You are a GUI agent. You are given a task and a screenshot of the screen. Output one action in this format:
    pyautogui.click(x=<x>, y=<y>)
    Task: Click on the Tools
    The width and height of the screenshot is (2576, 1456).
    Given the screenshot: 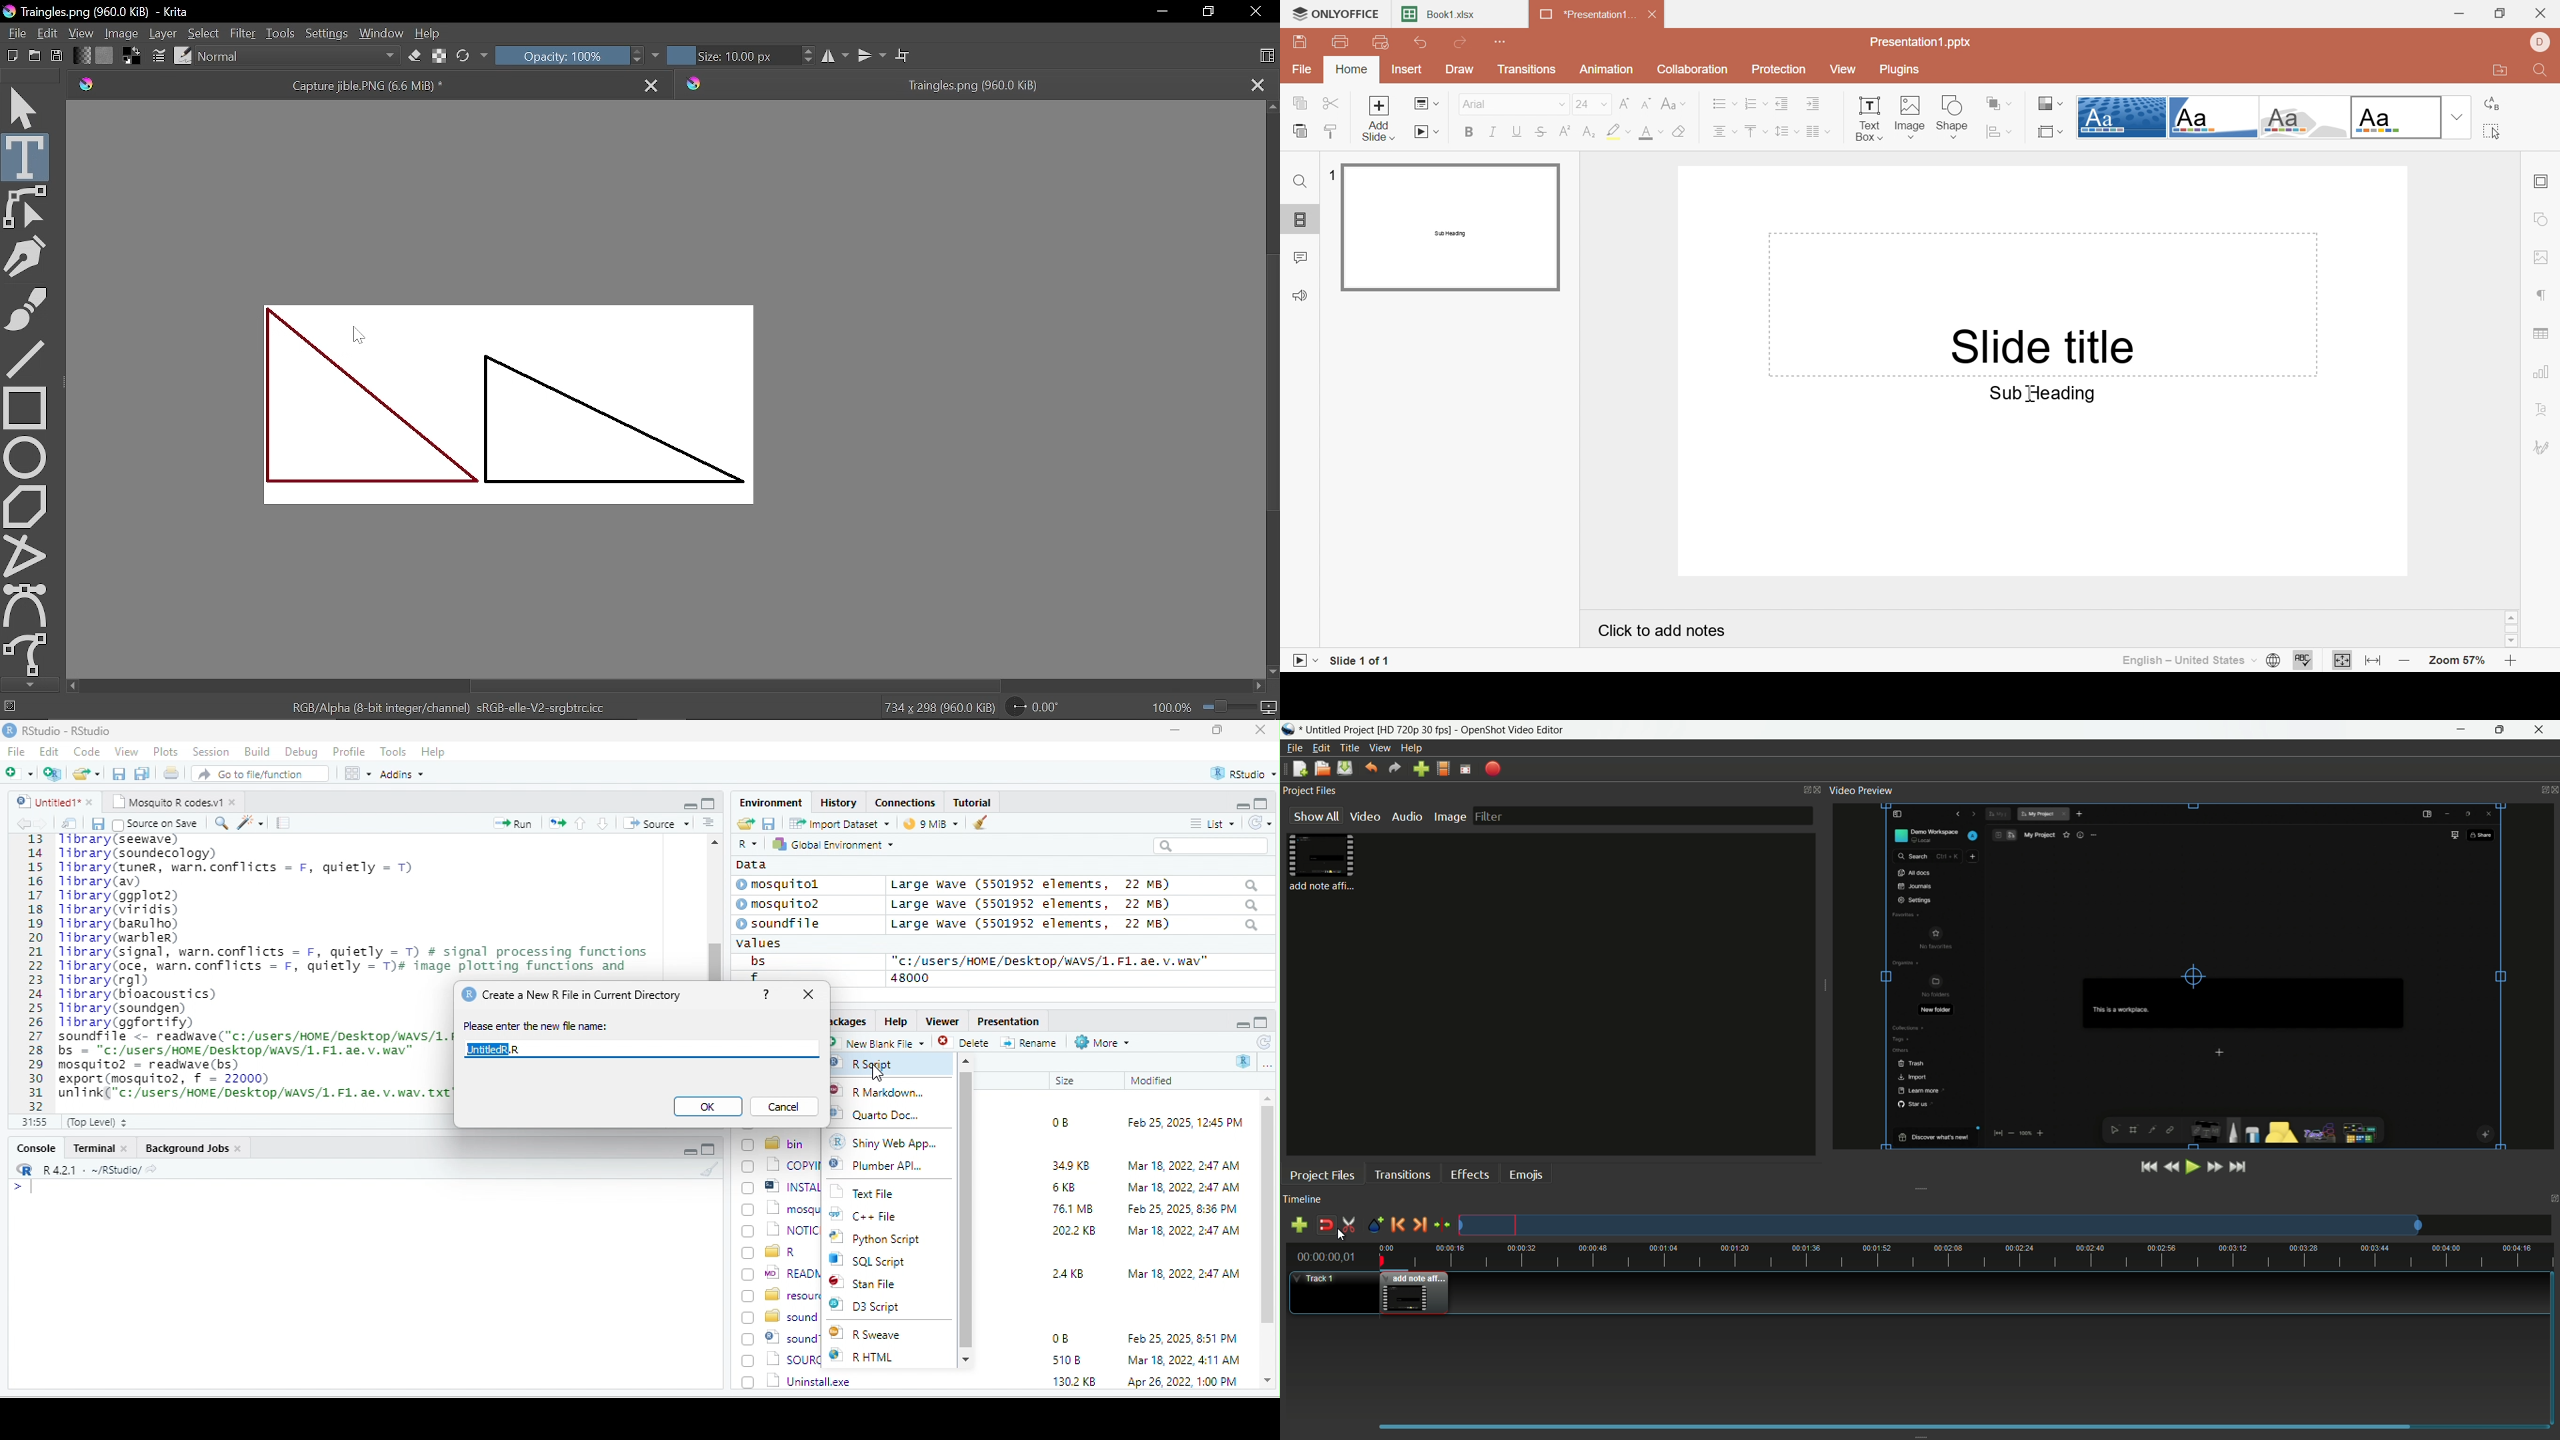 What is the action you would take?
    pyautogui.click(x=394, y=751)
    